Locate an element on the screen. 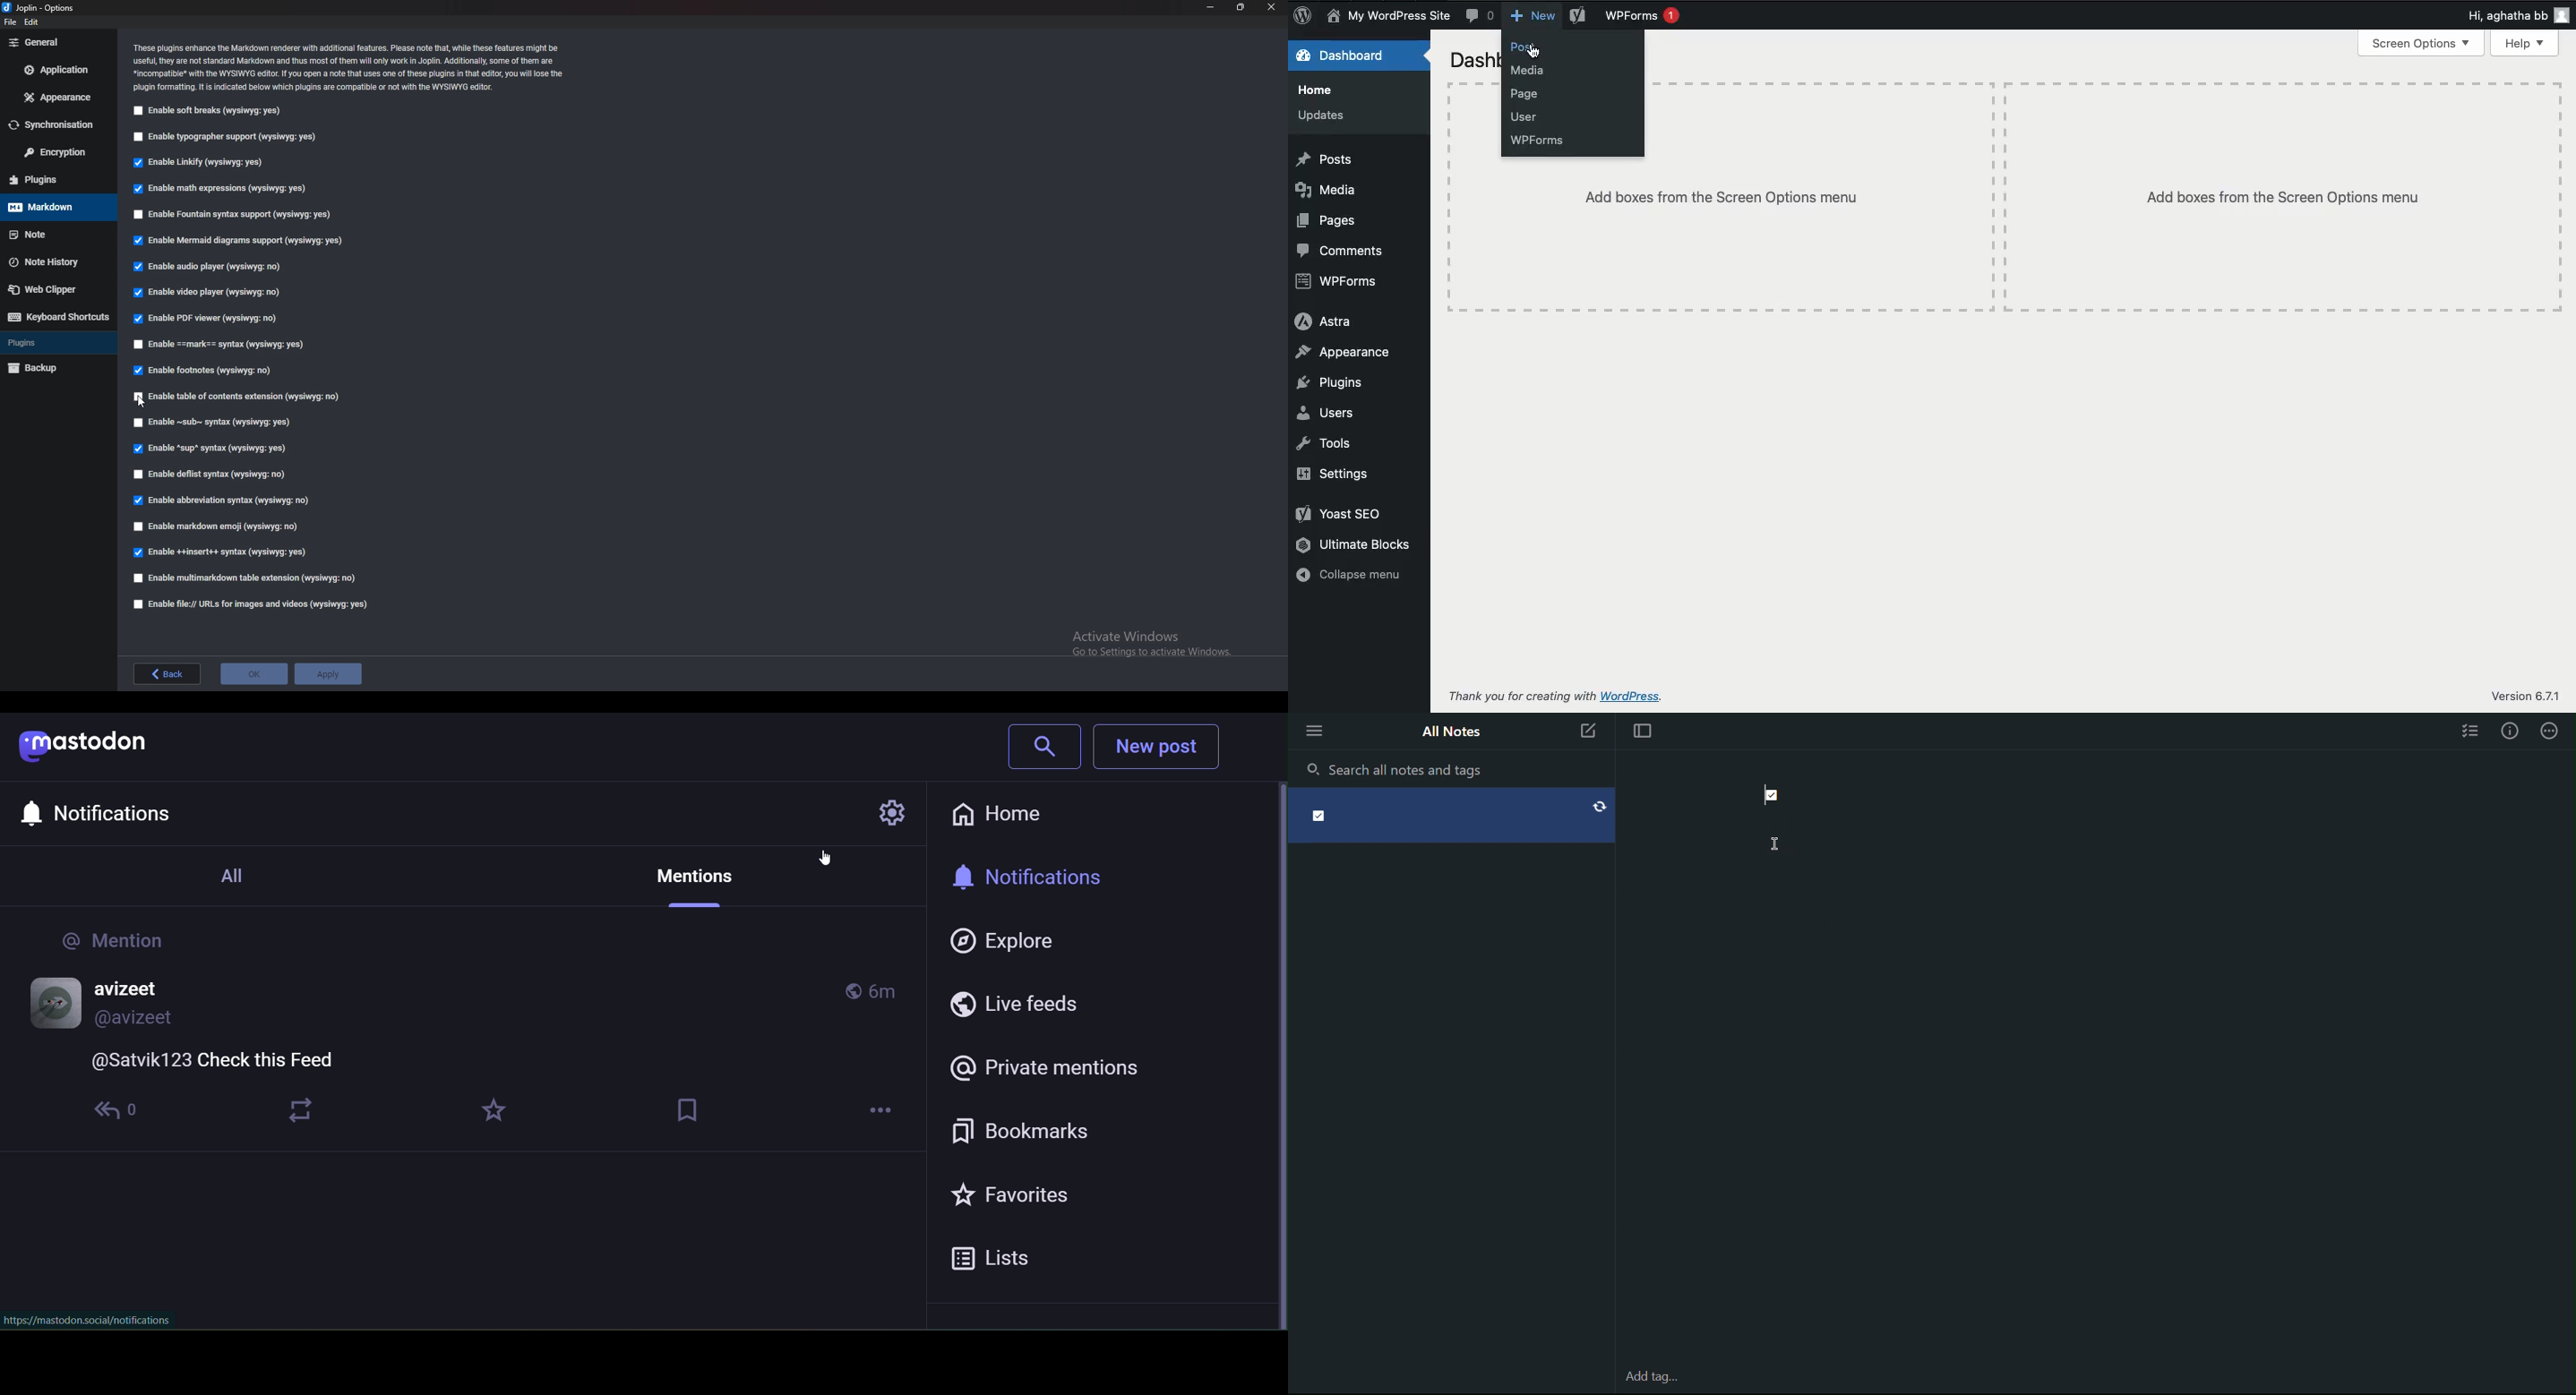 The width and height of the screenshot is (2576, 1400). Settings is located at coordinates (885, 814).